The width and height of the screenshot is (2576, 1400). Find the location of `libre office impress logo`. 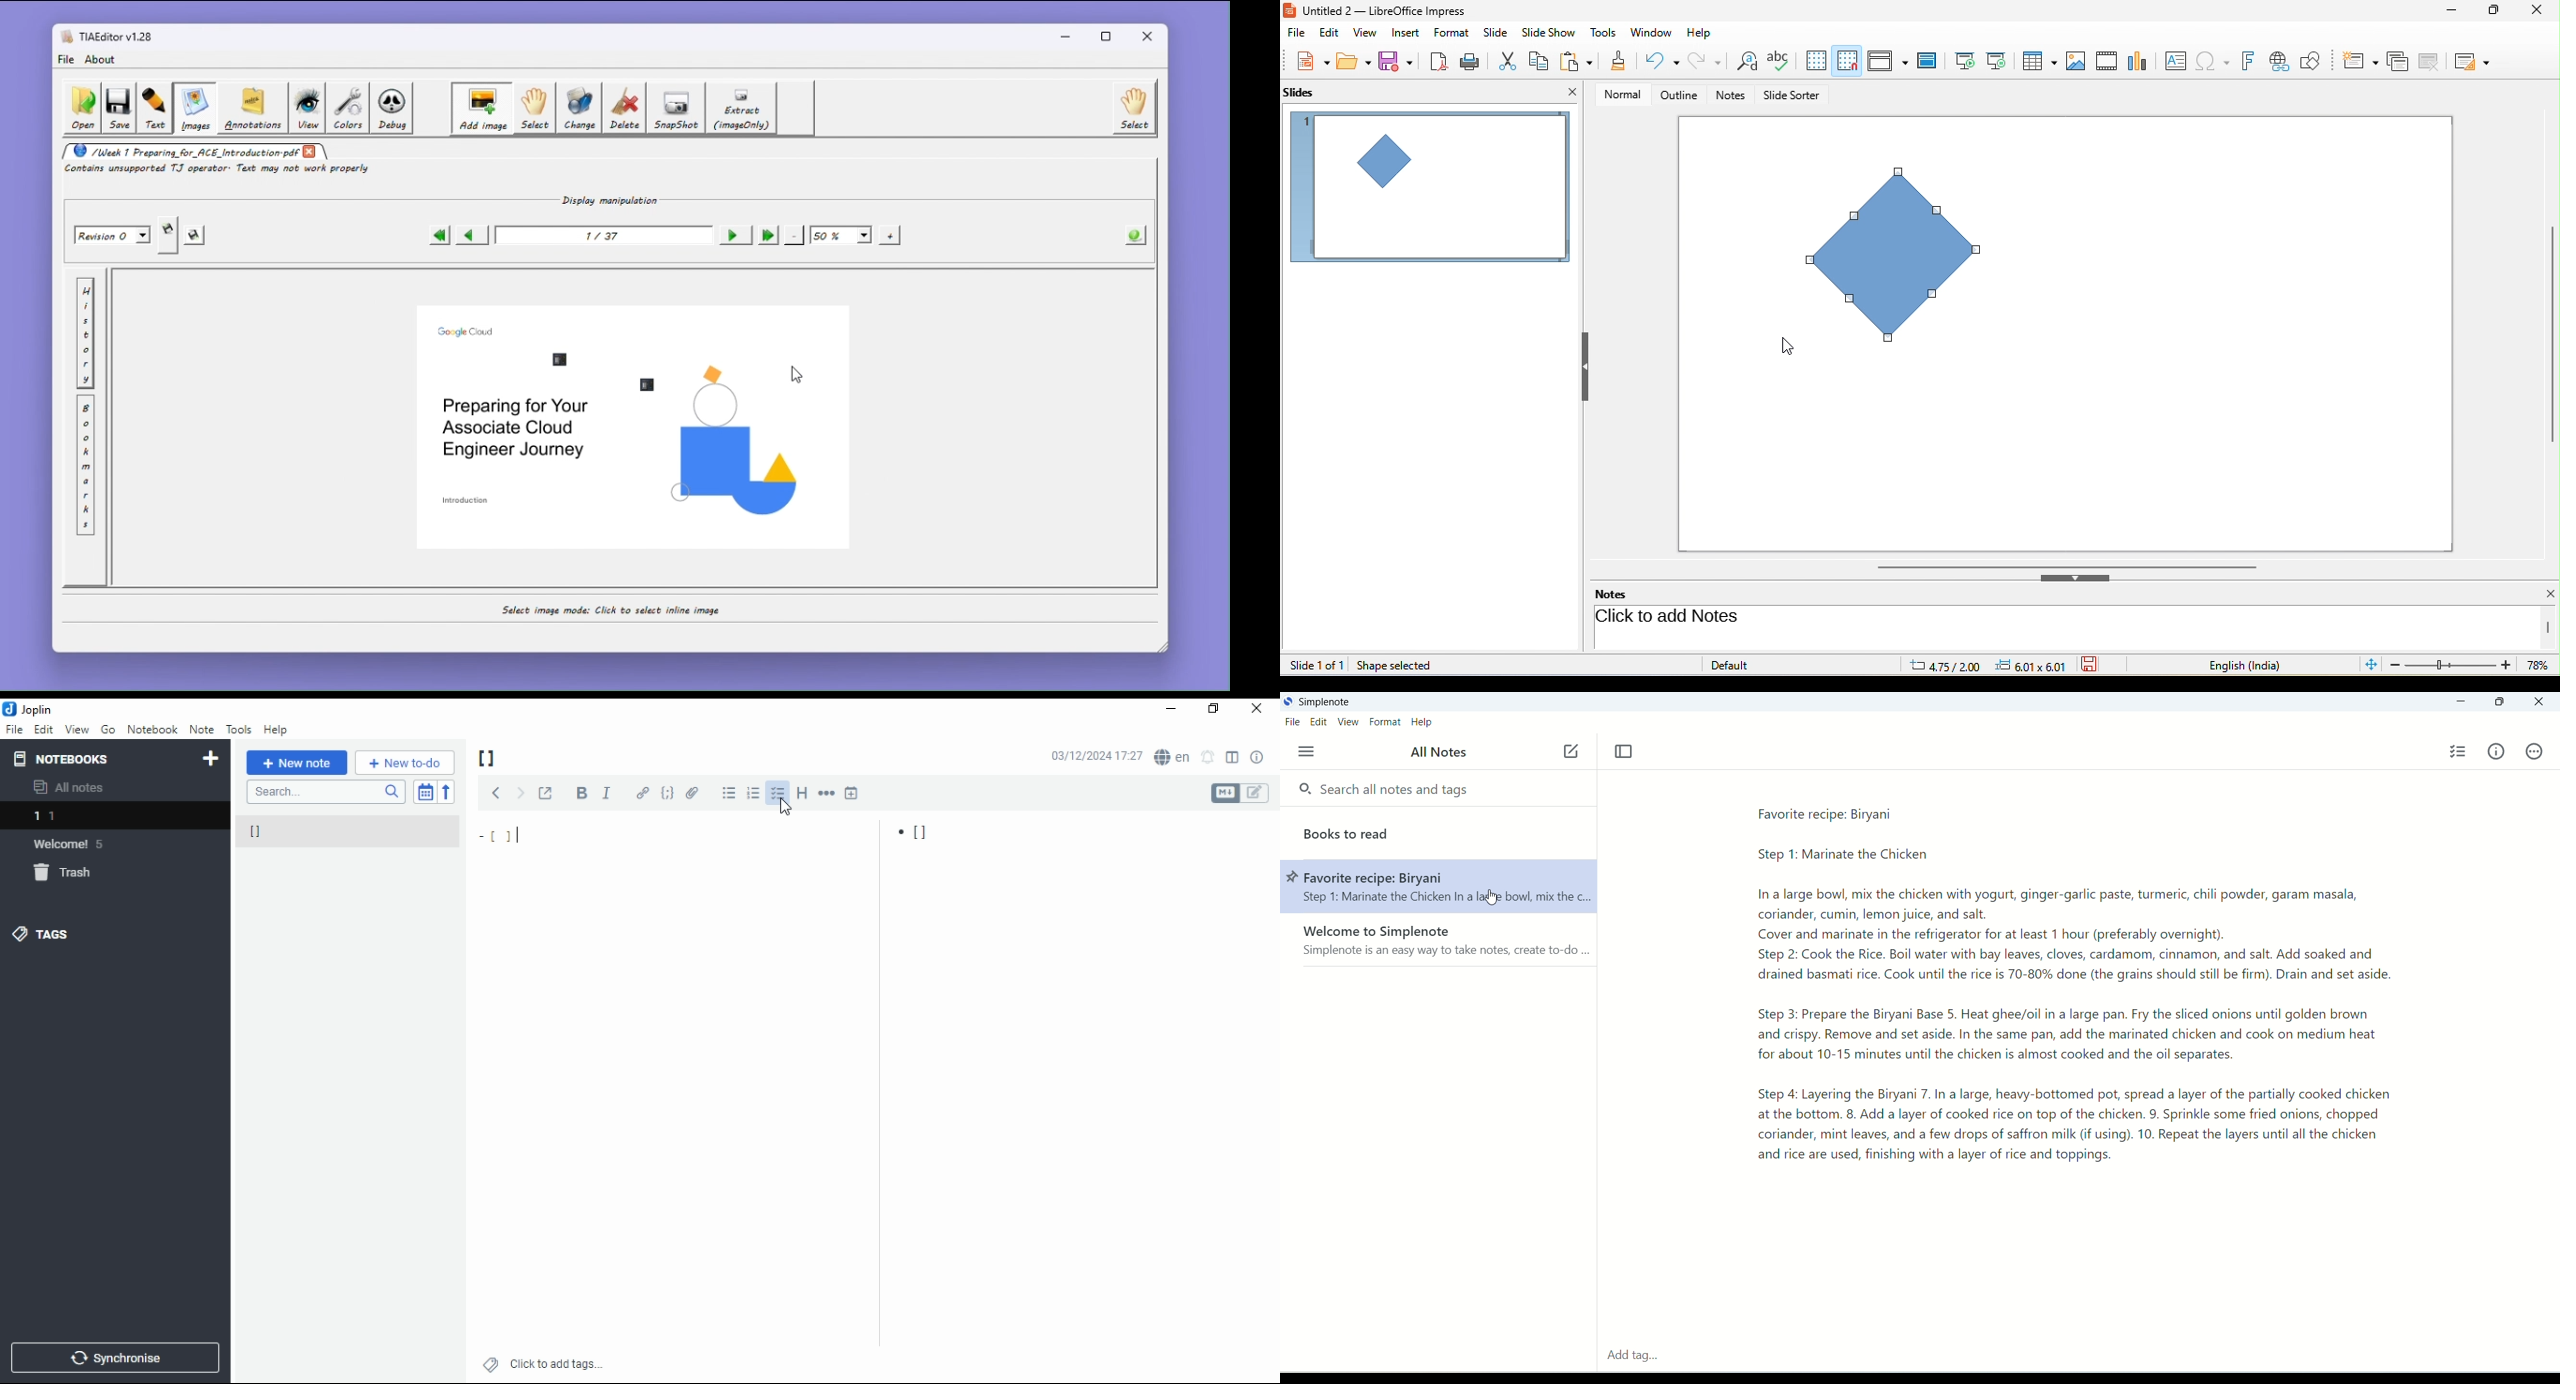

libre office impress logo is located at coordinates (1288, 9).